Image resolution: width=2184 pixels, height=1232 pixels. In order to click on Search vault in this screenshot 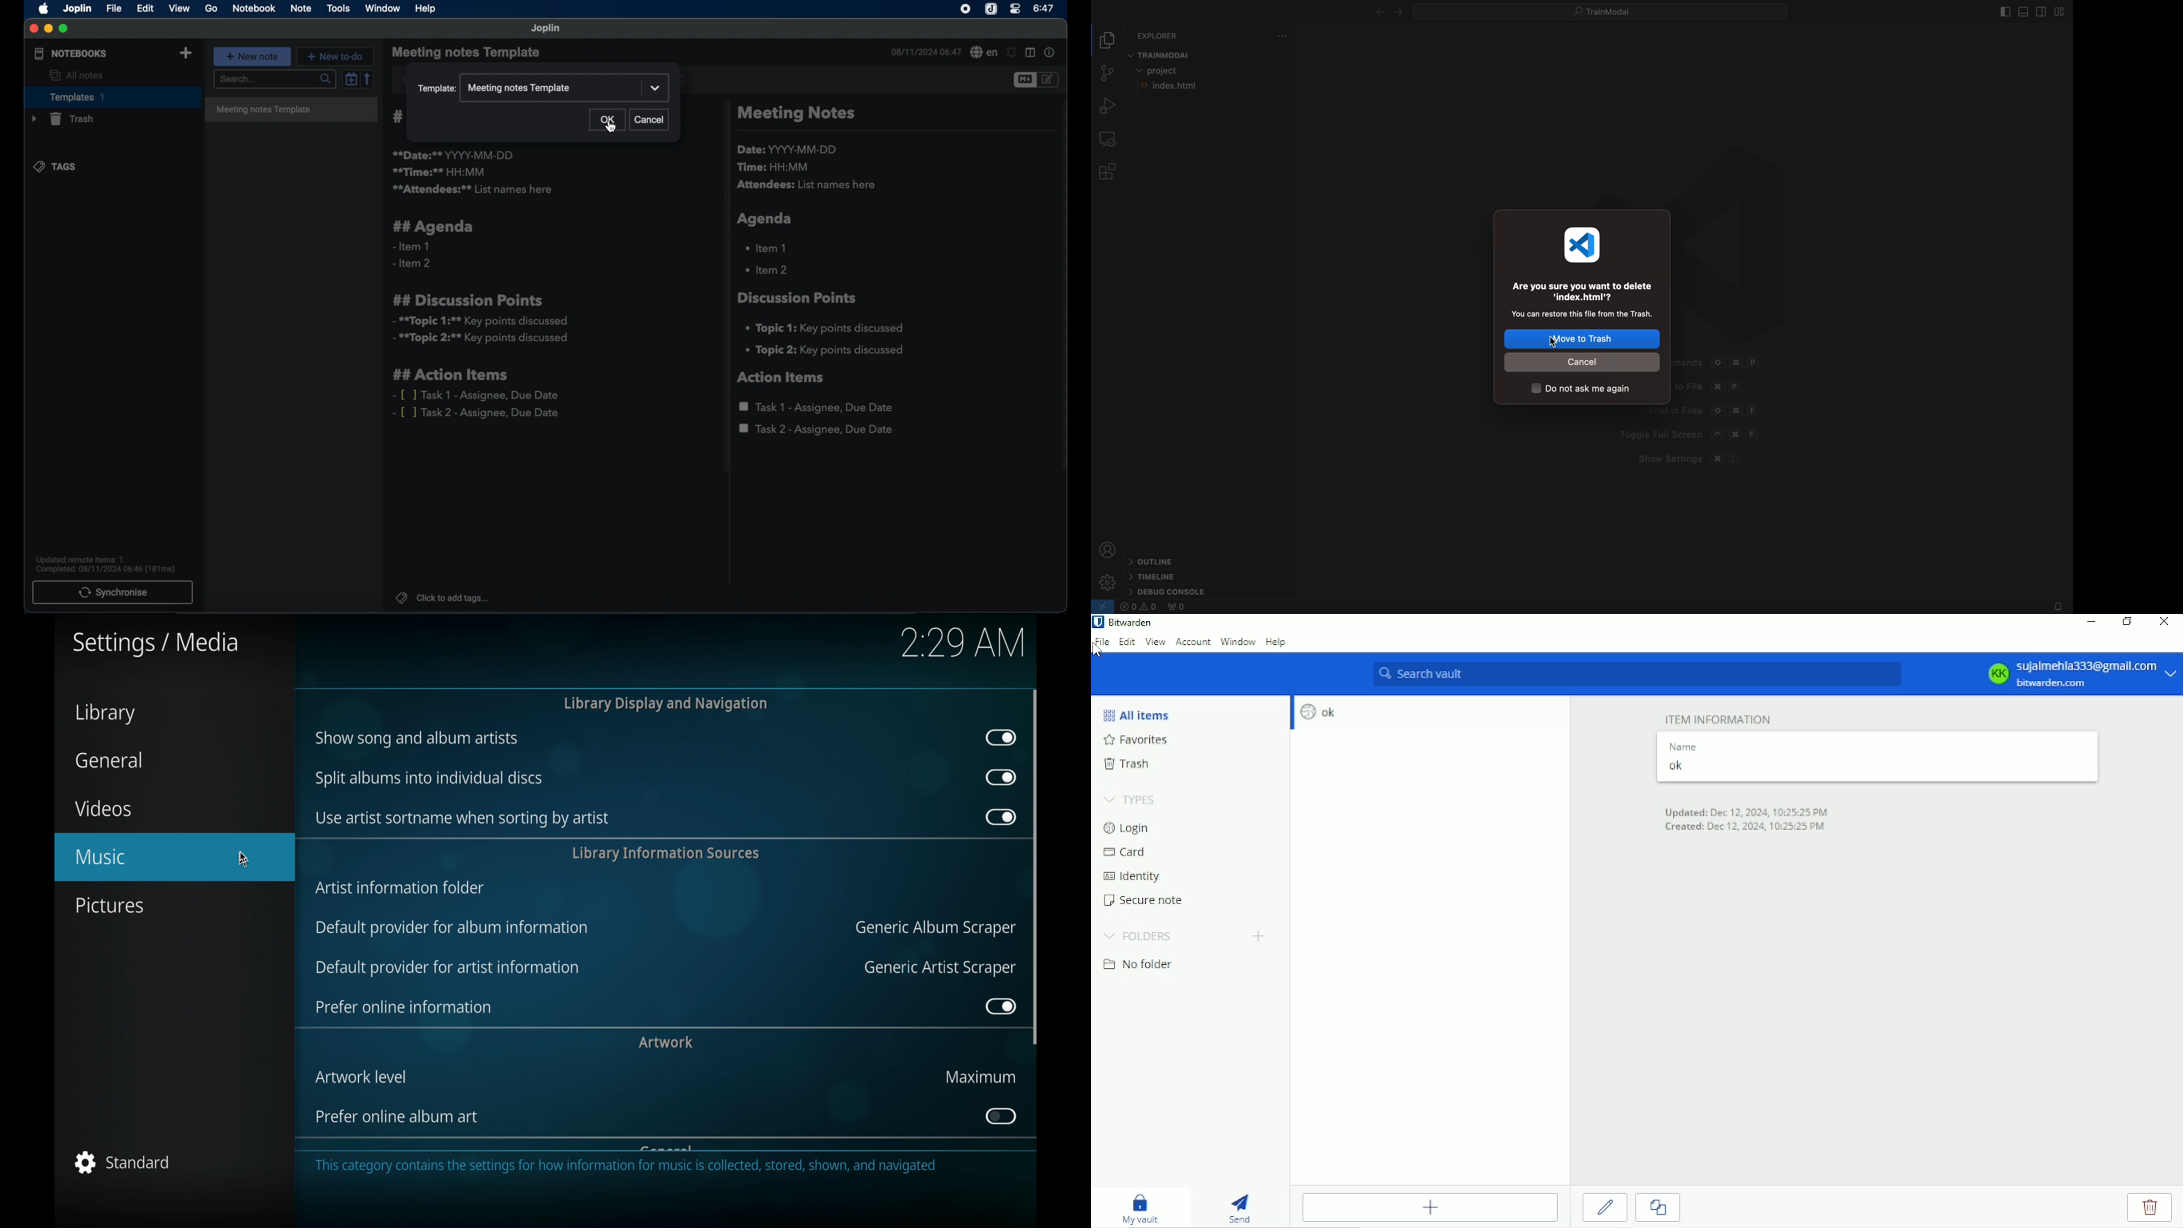, I will do `click(1637, 674)`.